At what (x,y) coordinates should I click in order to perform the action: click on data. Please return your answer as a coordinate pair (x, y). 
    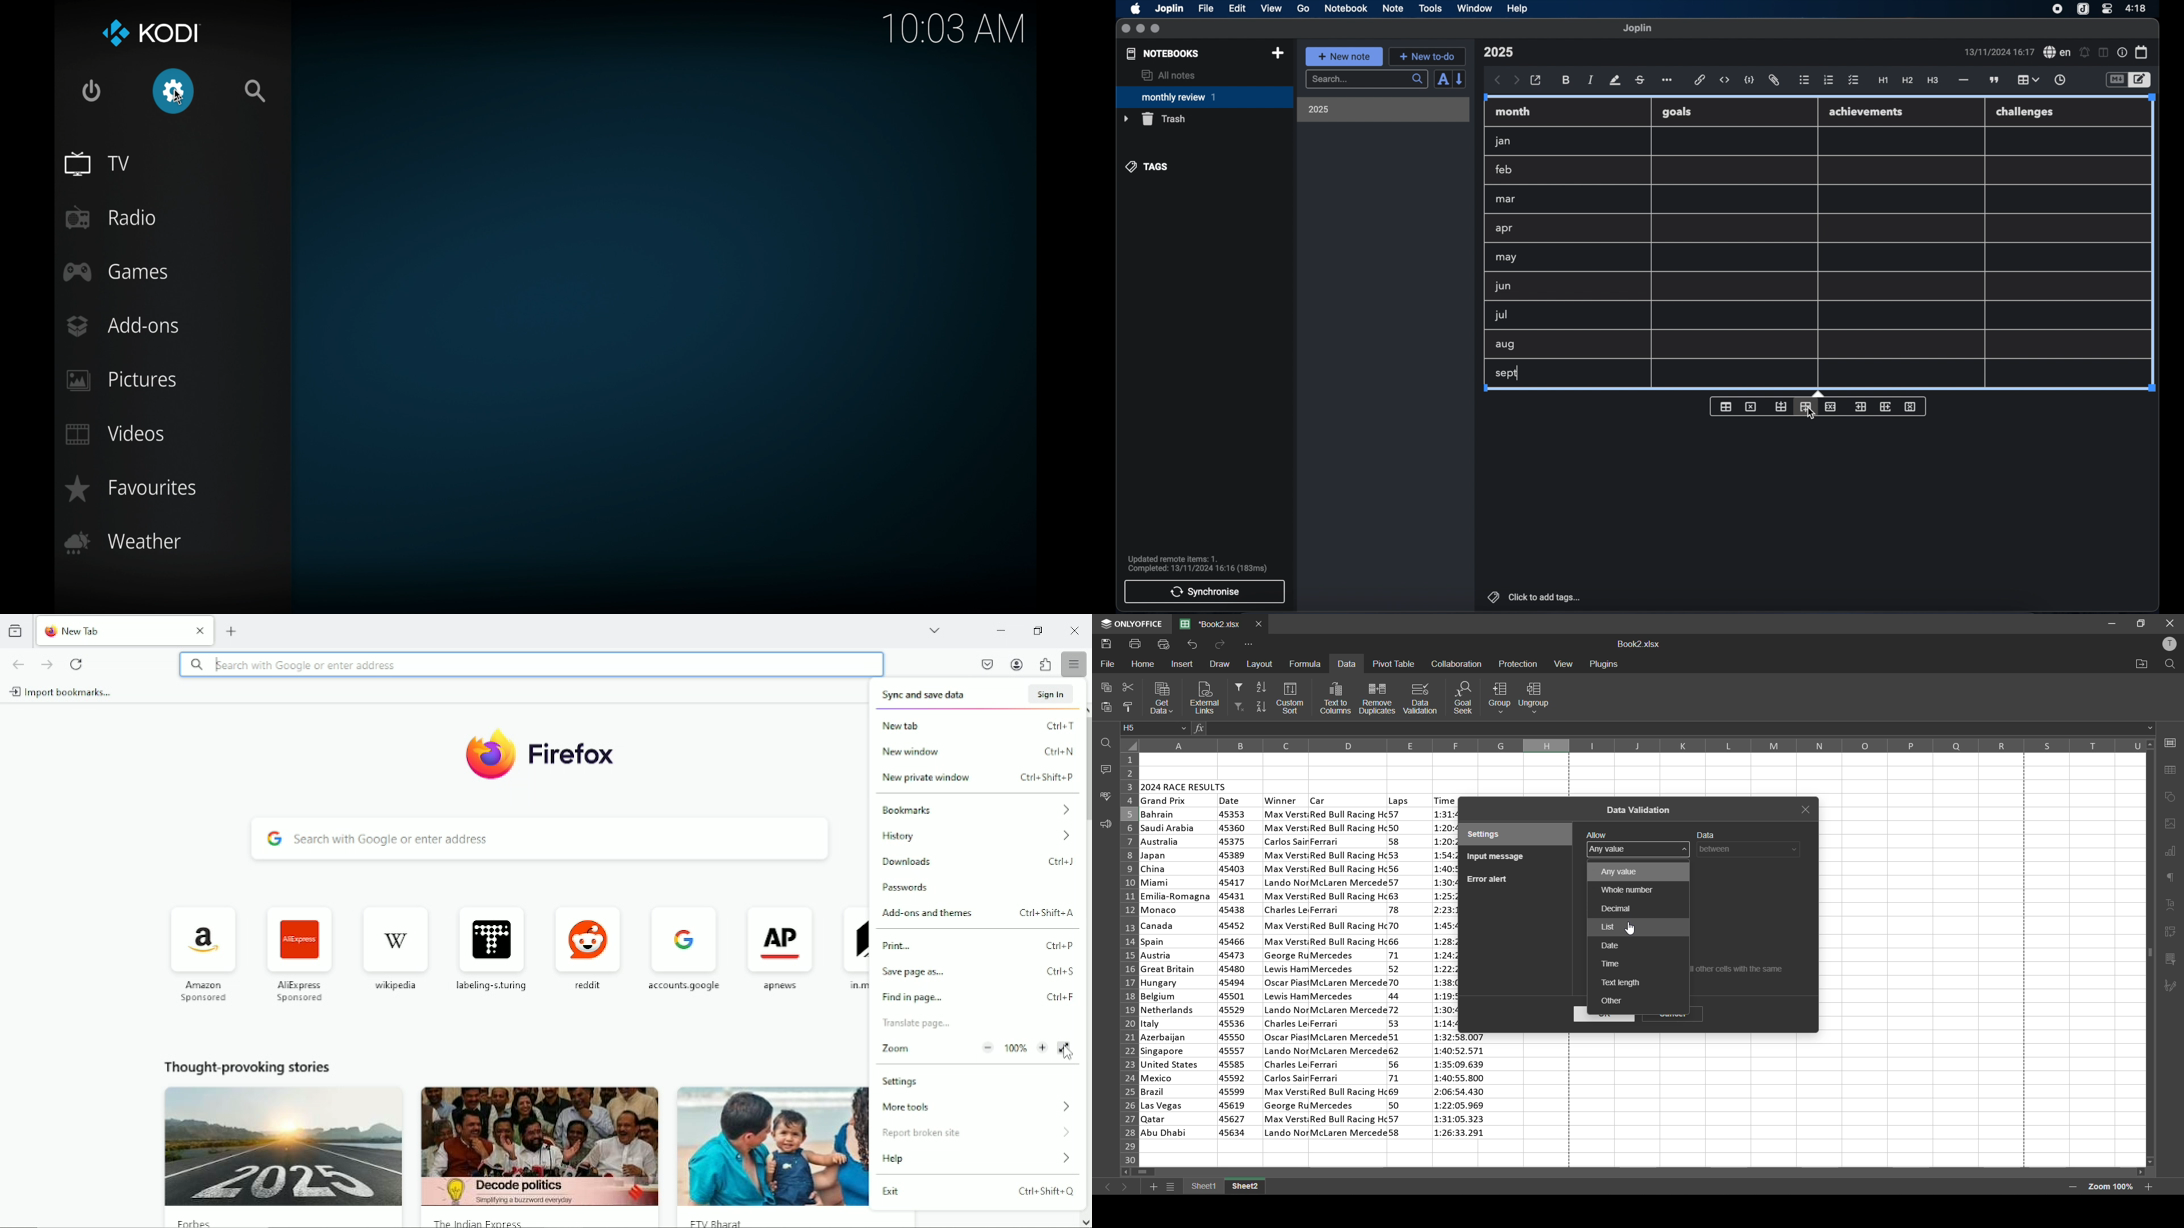
    Looking at the image, I should click on (1346, 665).